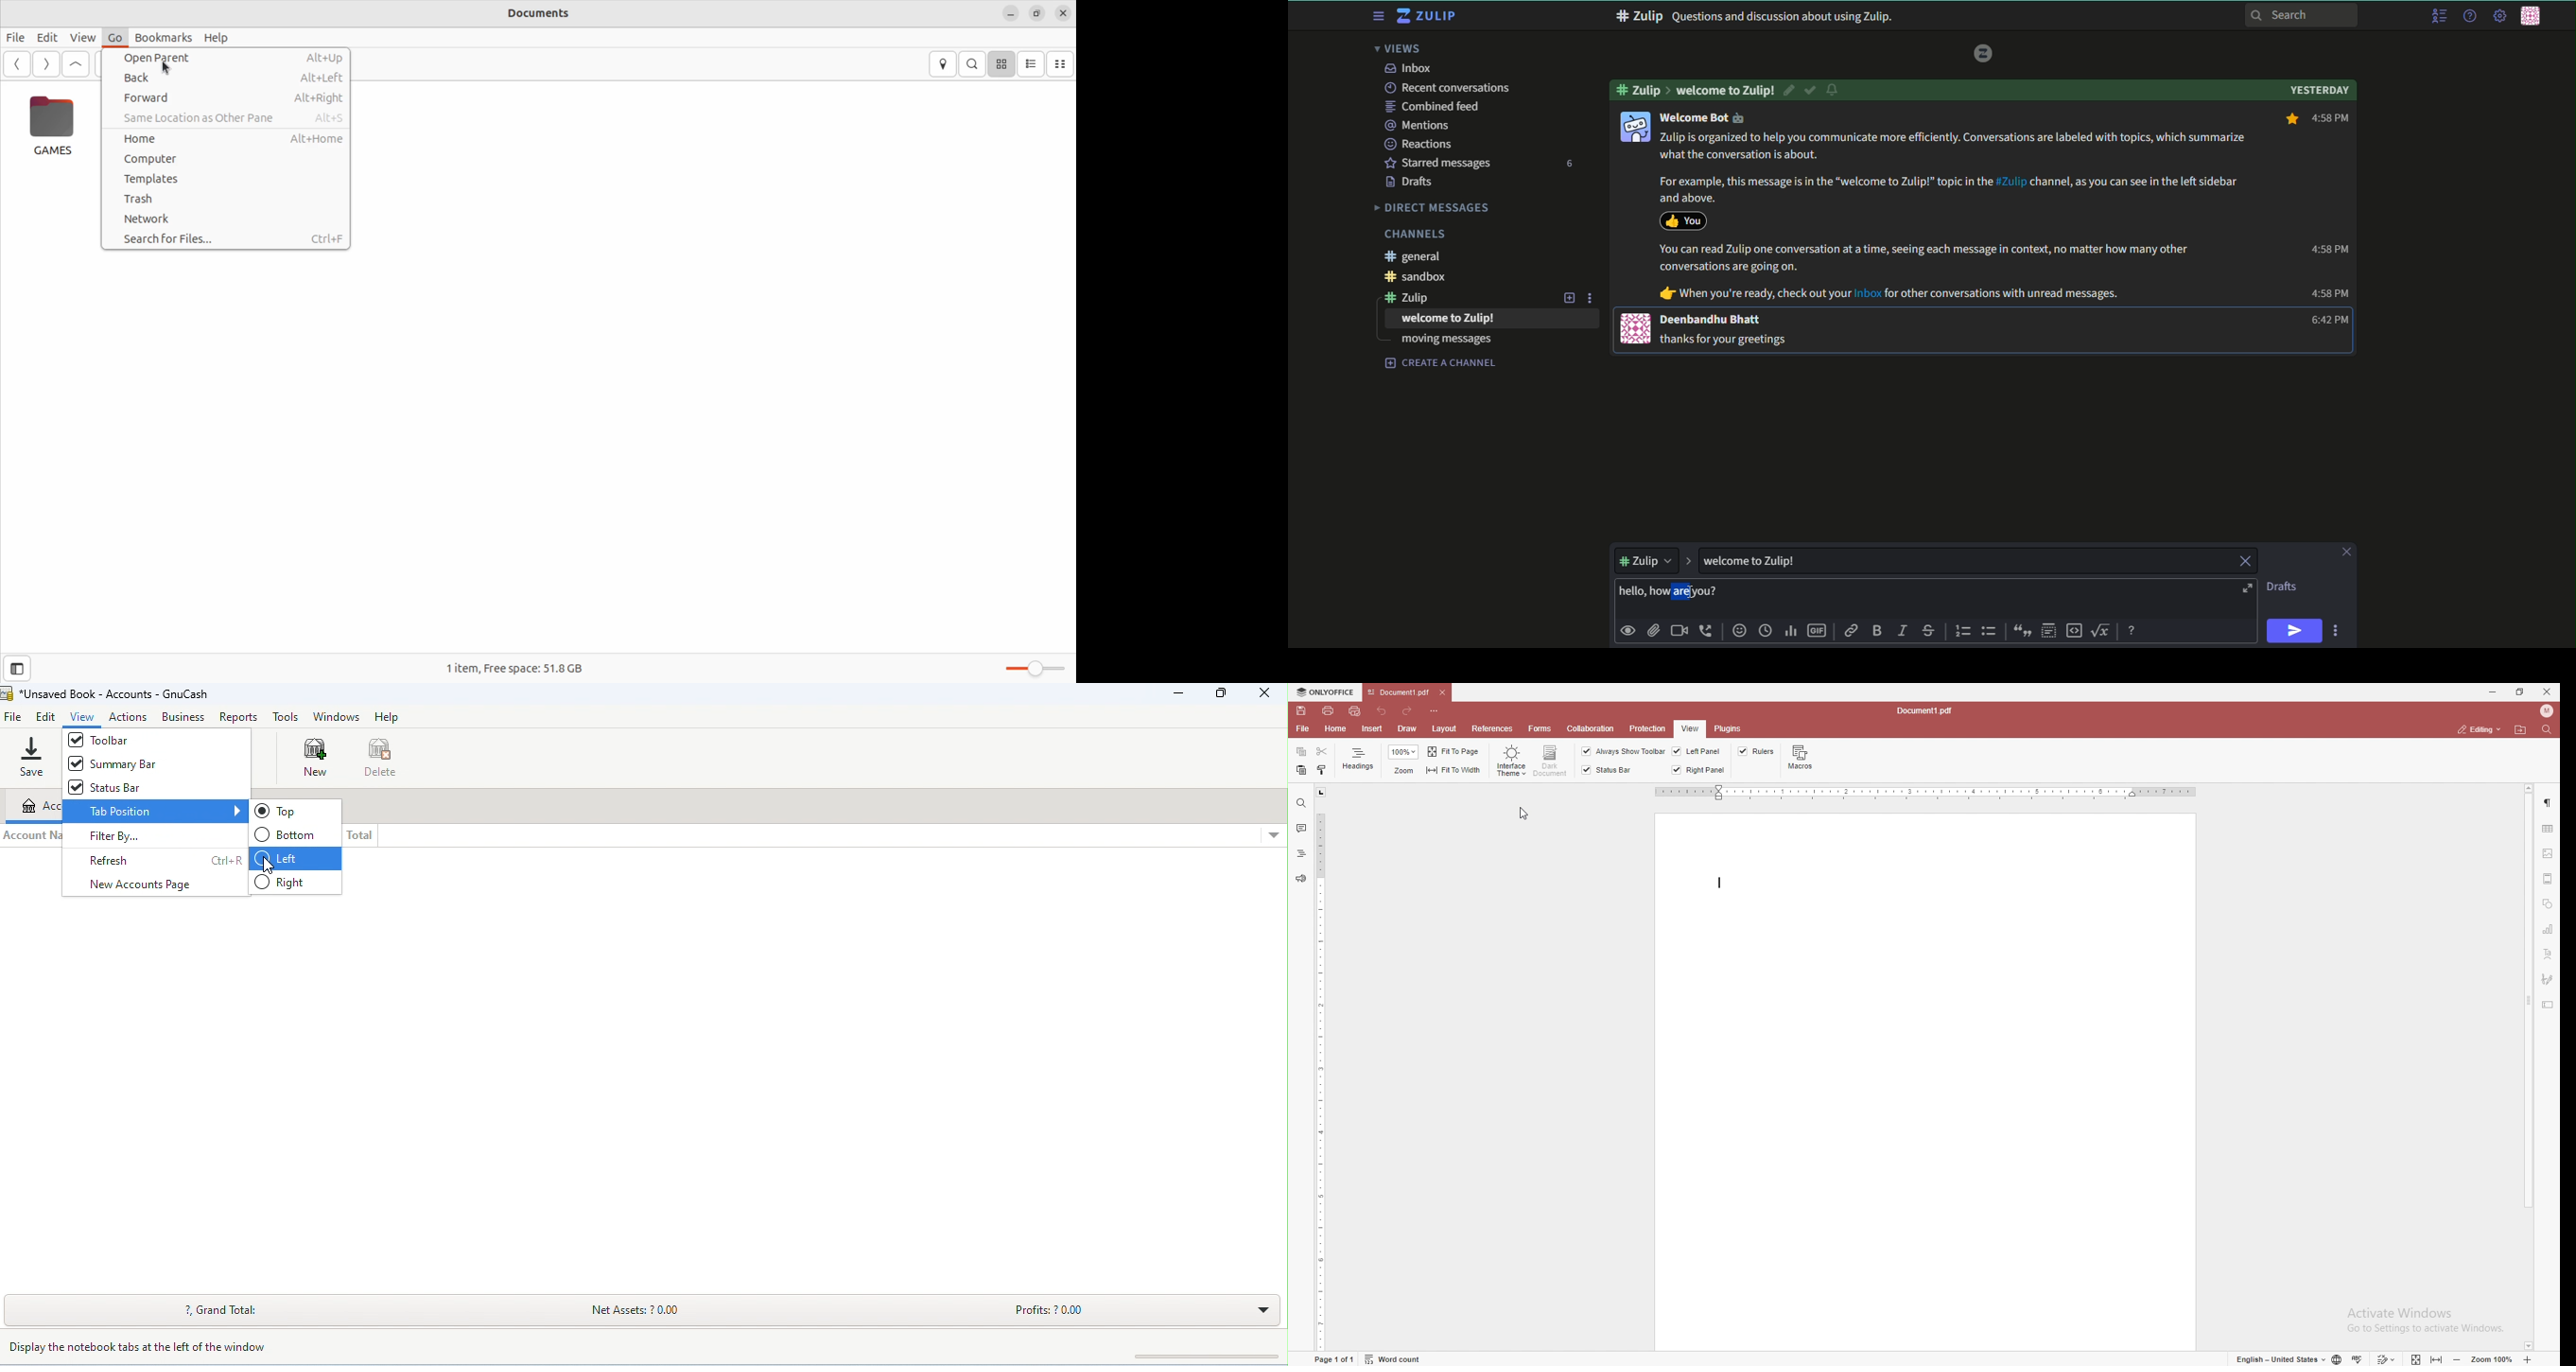 The height and width of the screenshot is (1372, 2576). What do you see at coordinates (1901, 633) in the screenshot?
I see `italic` at bounding box center [1901, 633].